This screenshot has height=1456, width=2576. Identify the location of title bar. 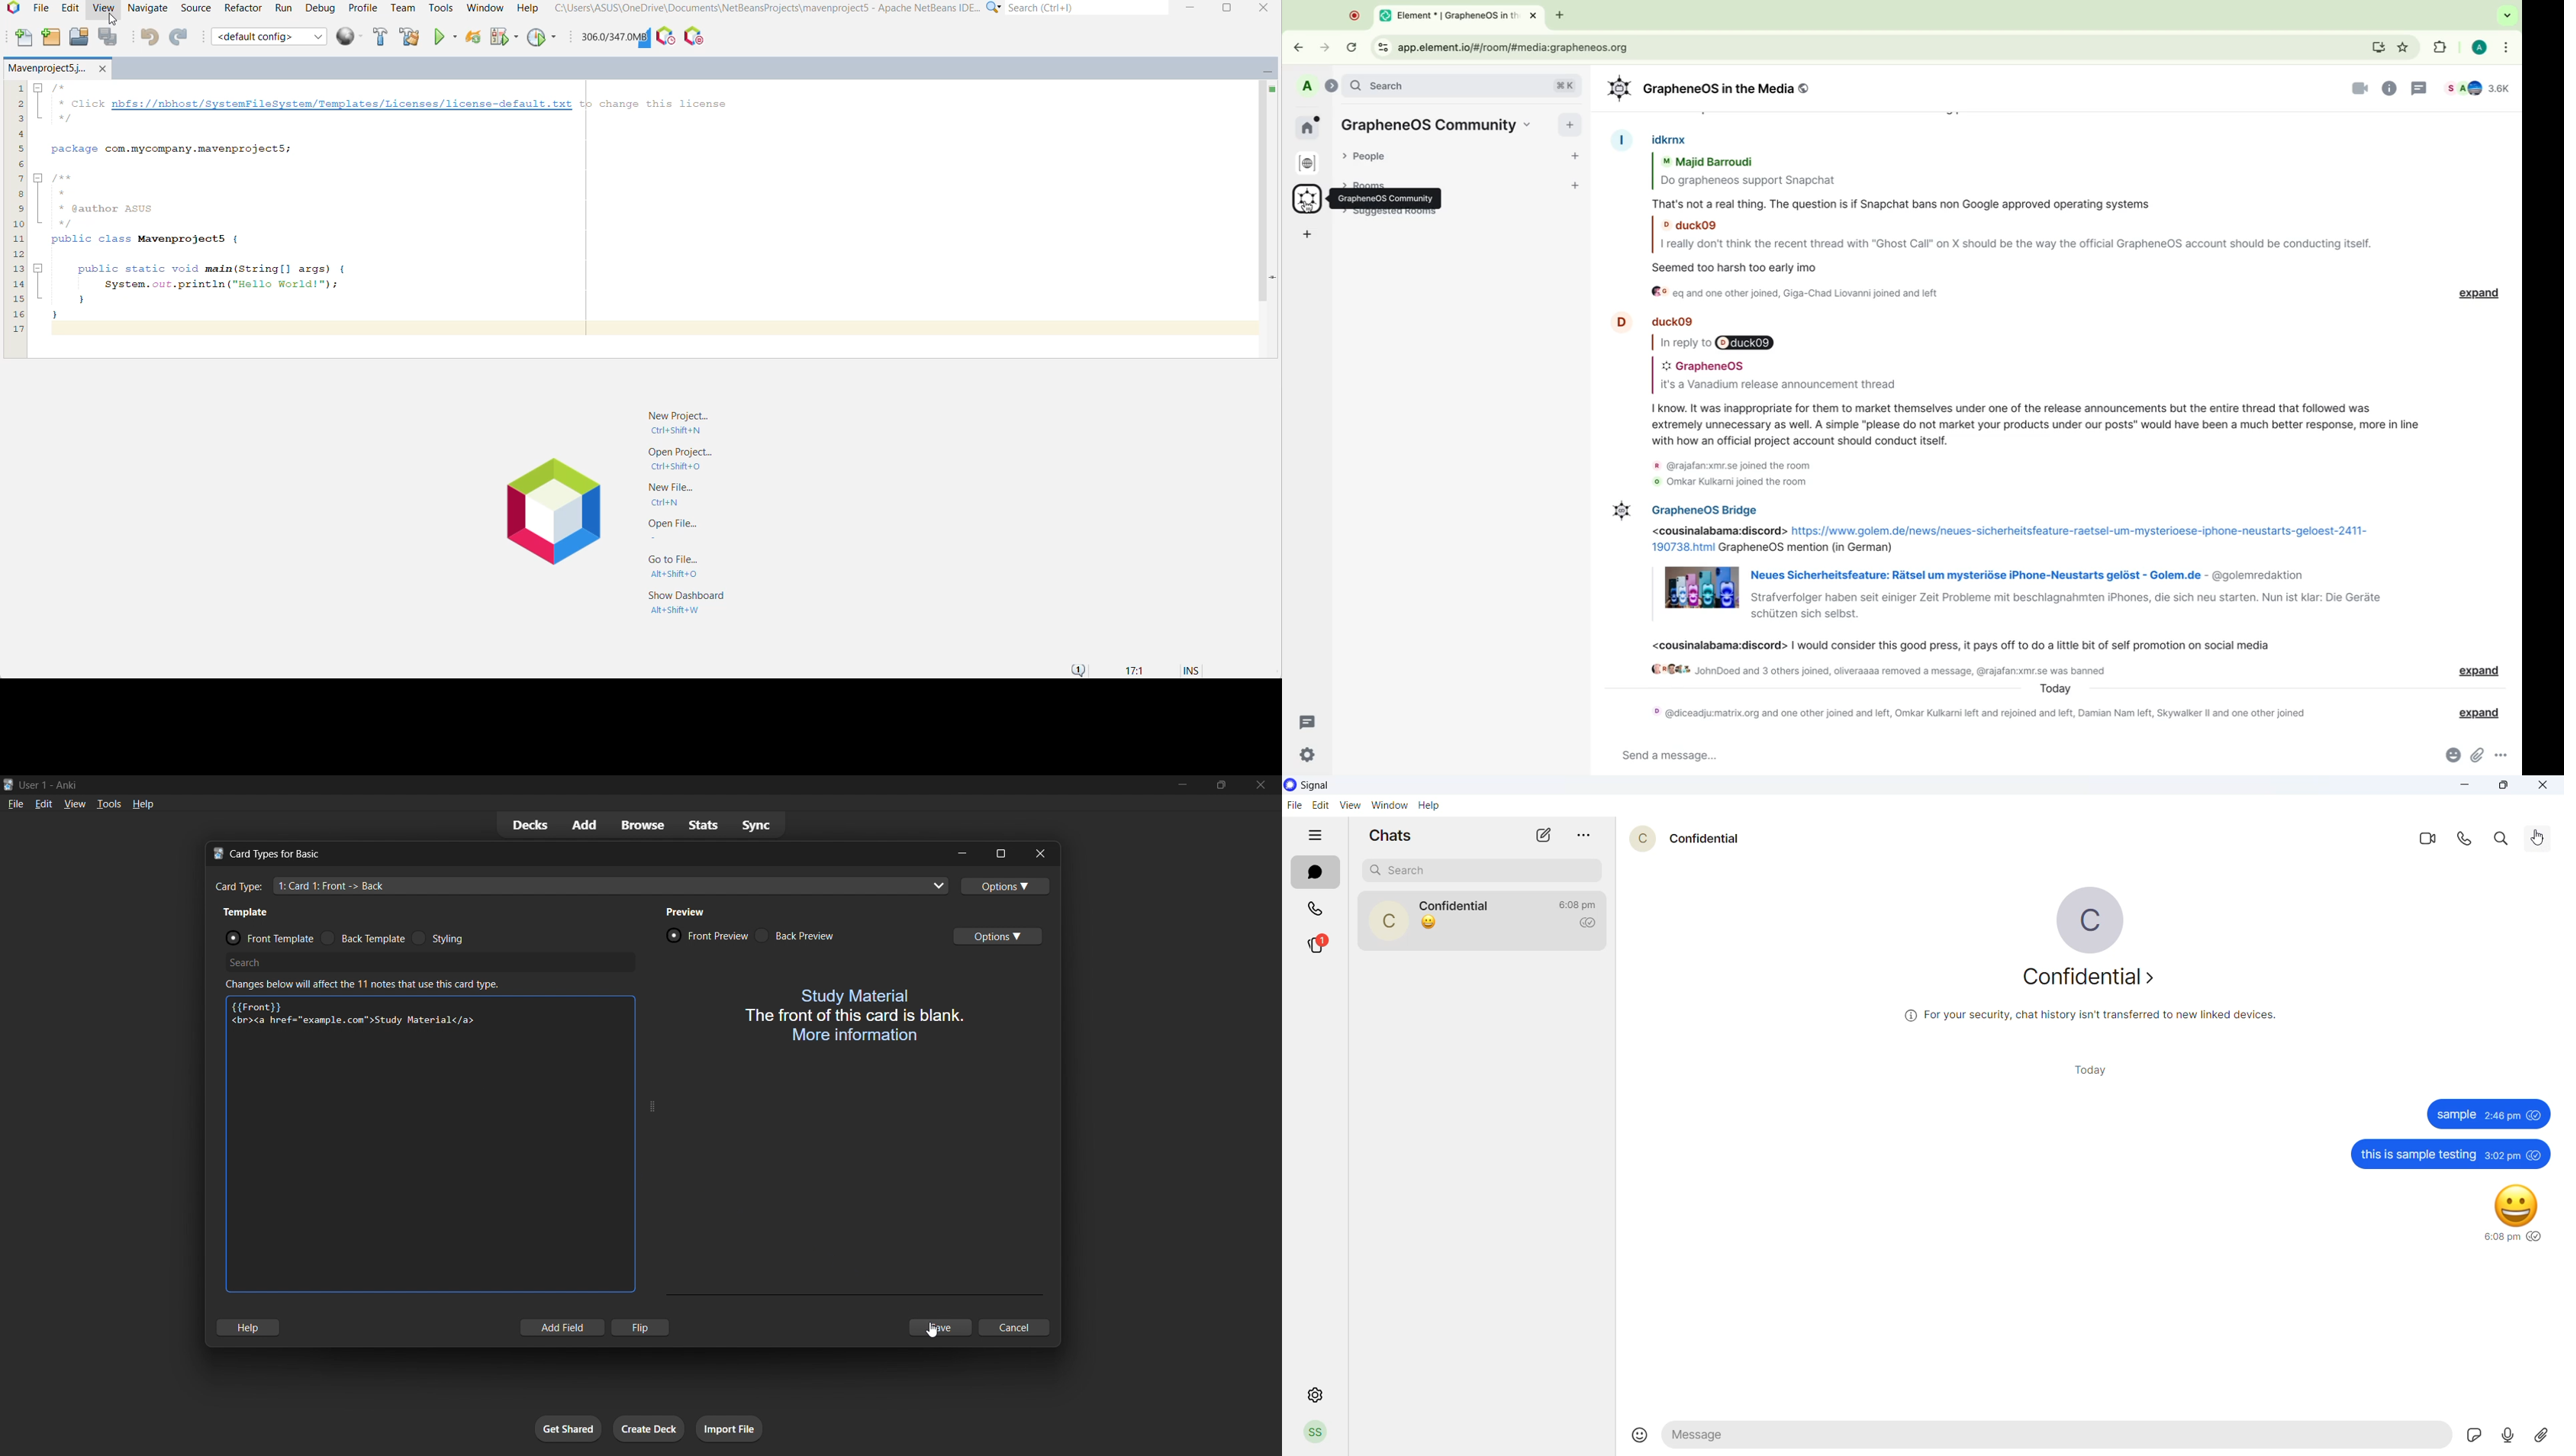
(561, 784).